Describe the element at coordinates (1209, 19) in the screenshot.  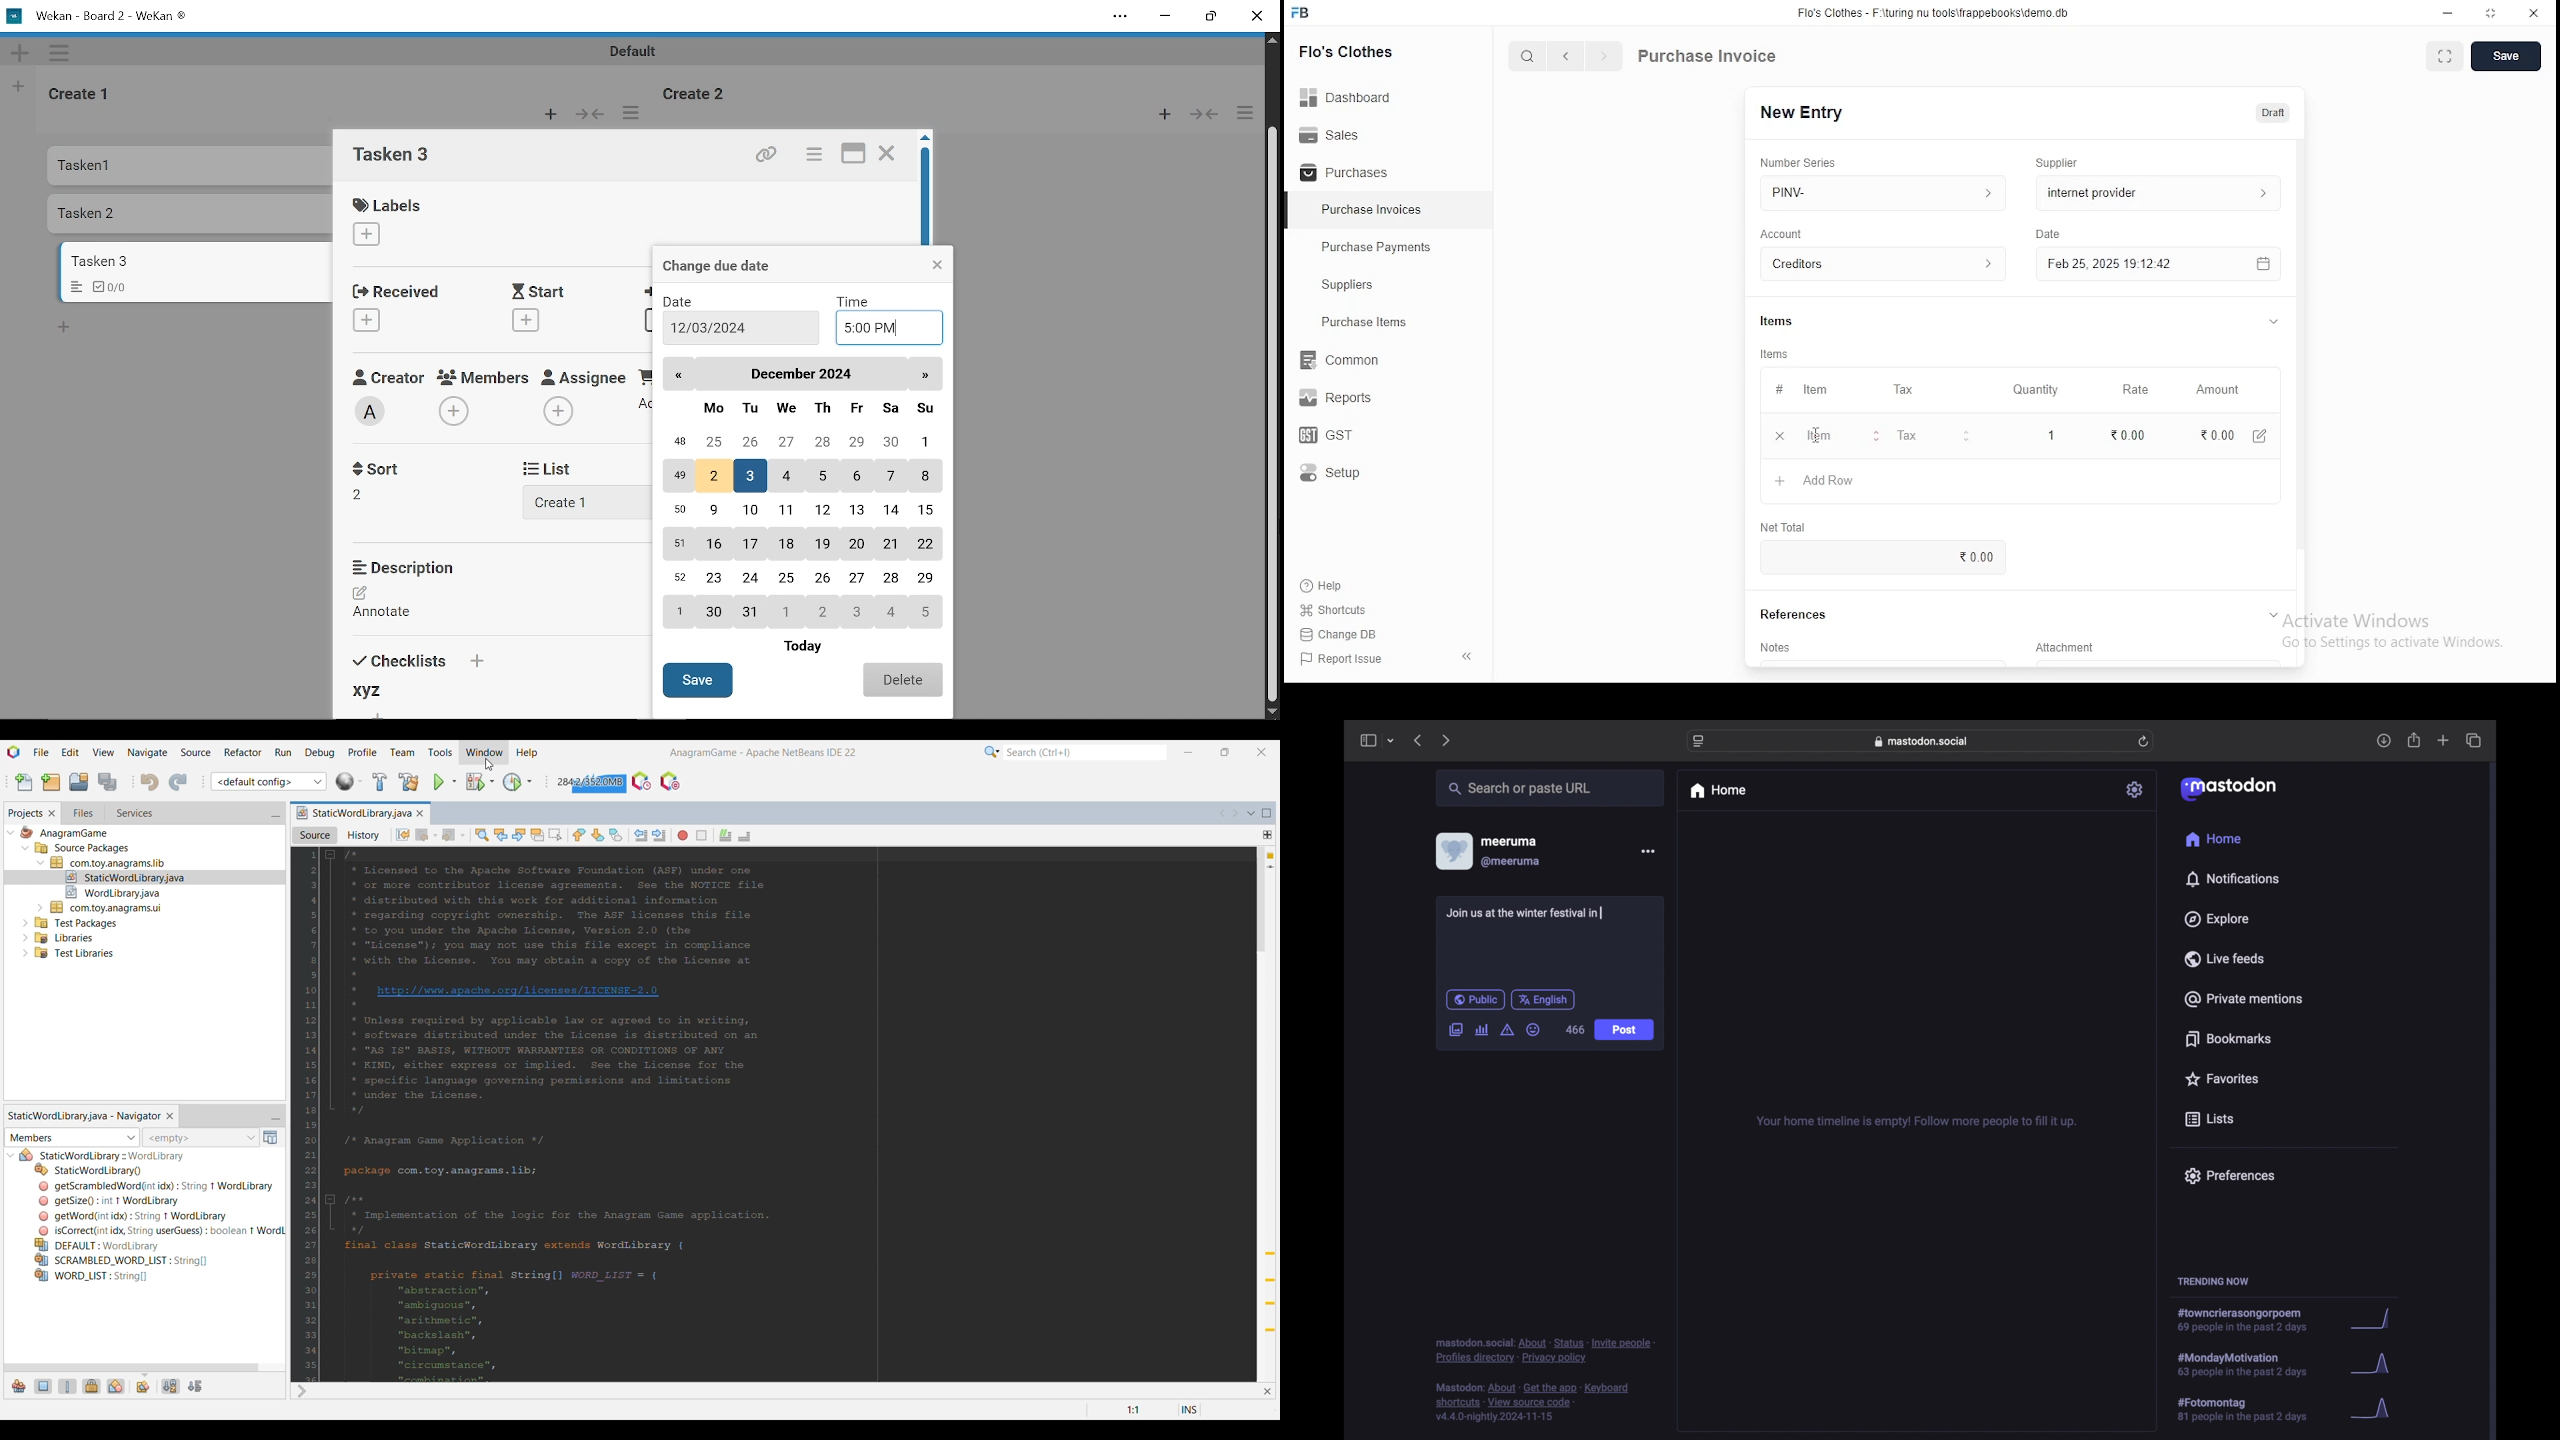
I see `Restore down` at that location.